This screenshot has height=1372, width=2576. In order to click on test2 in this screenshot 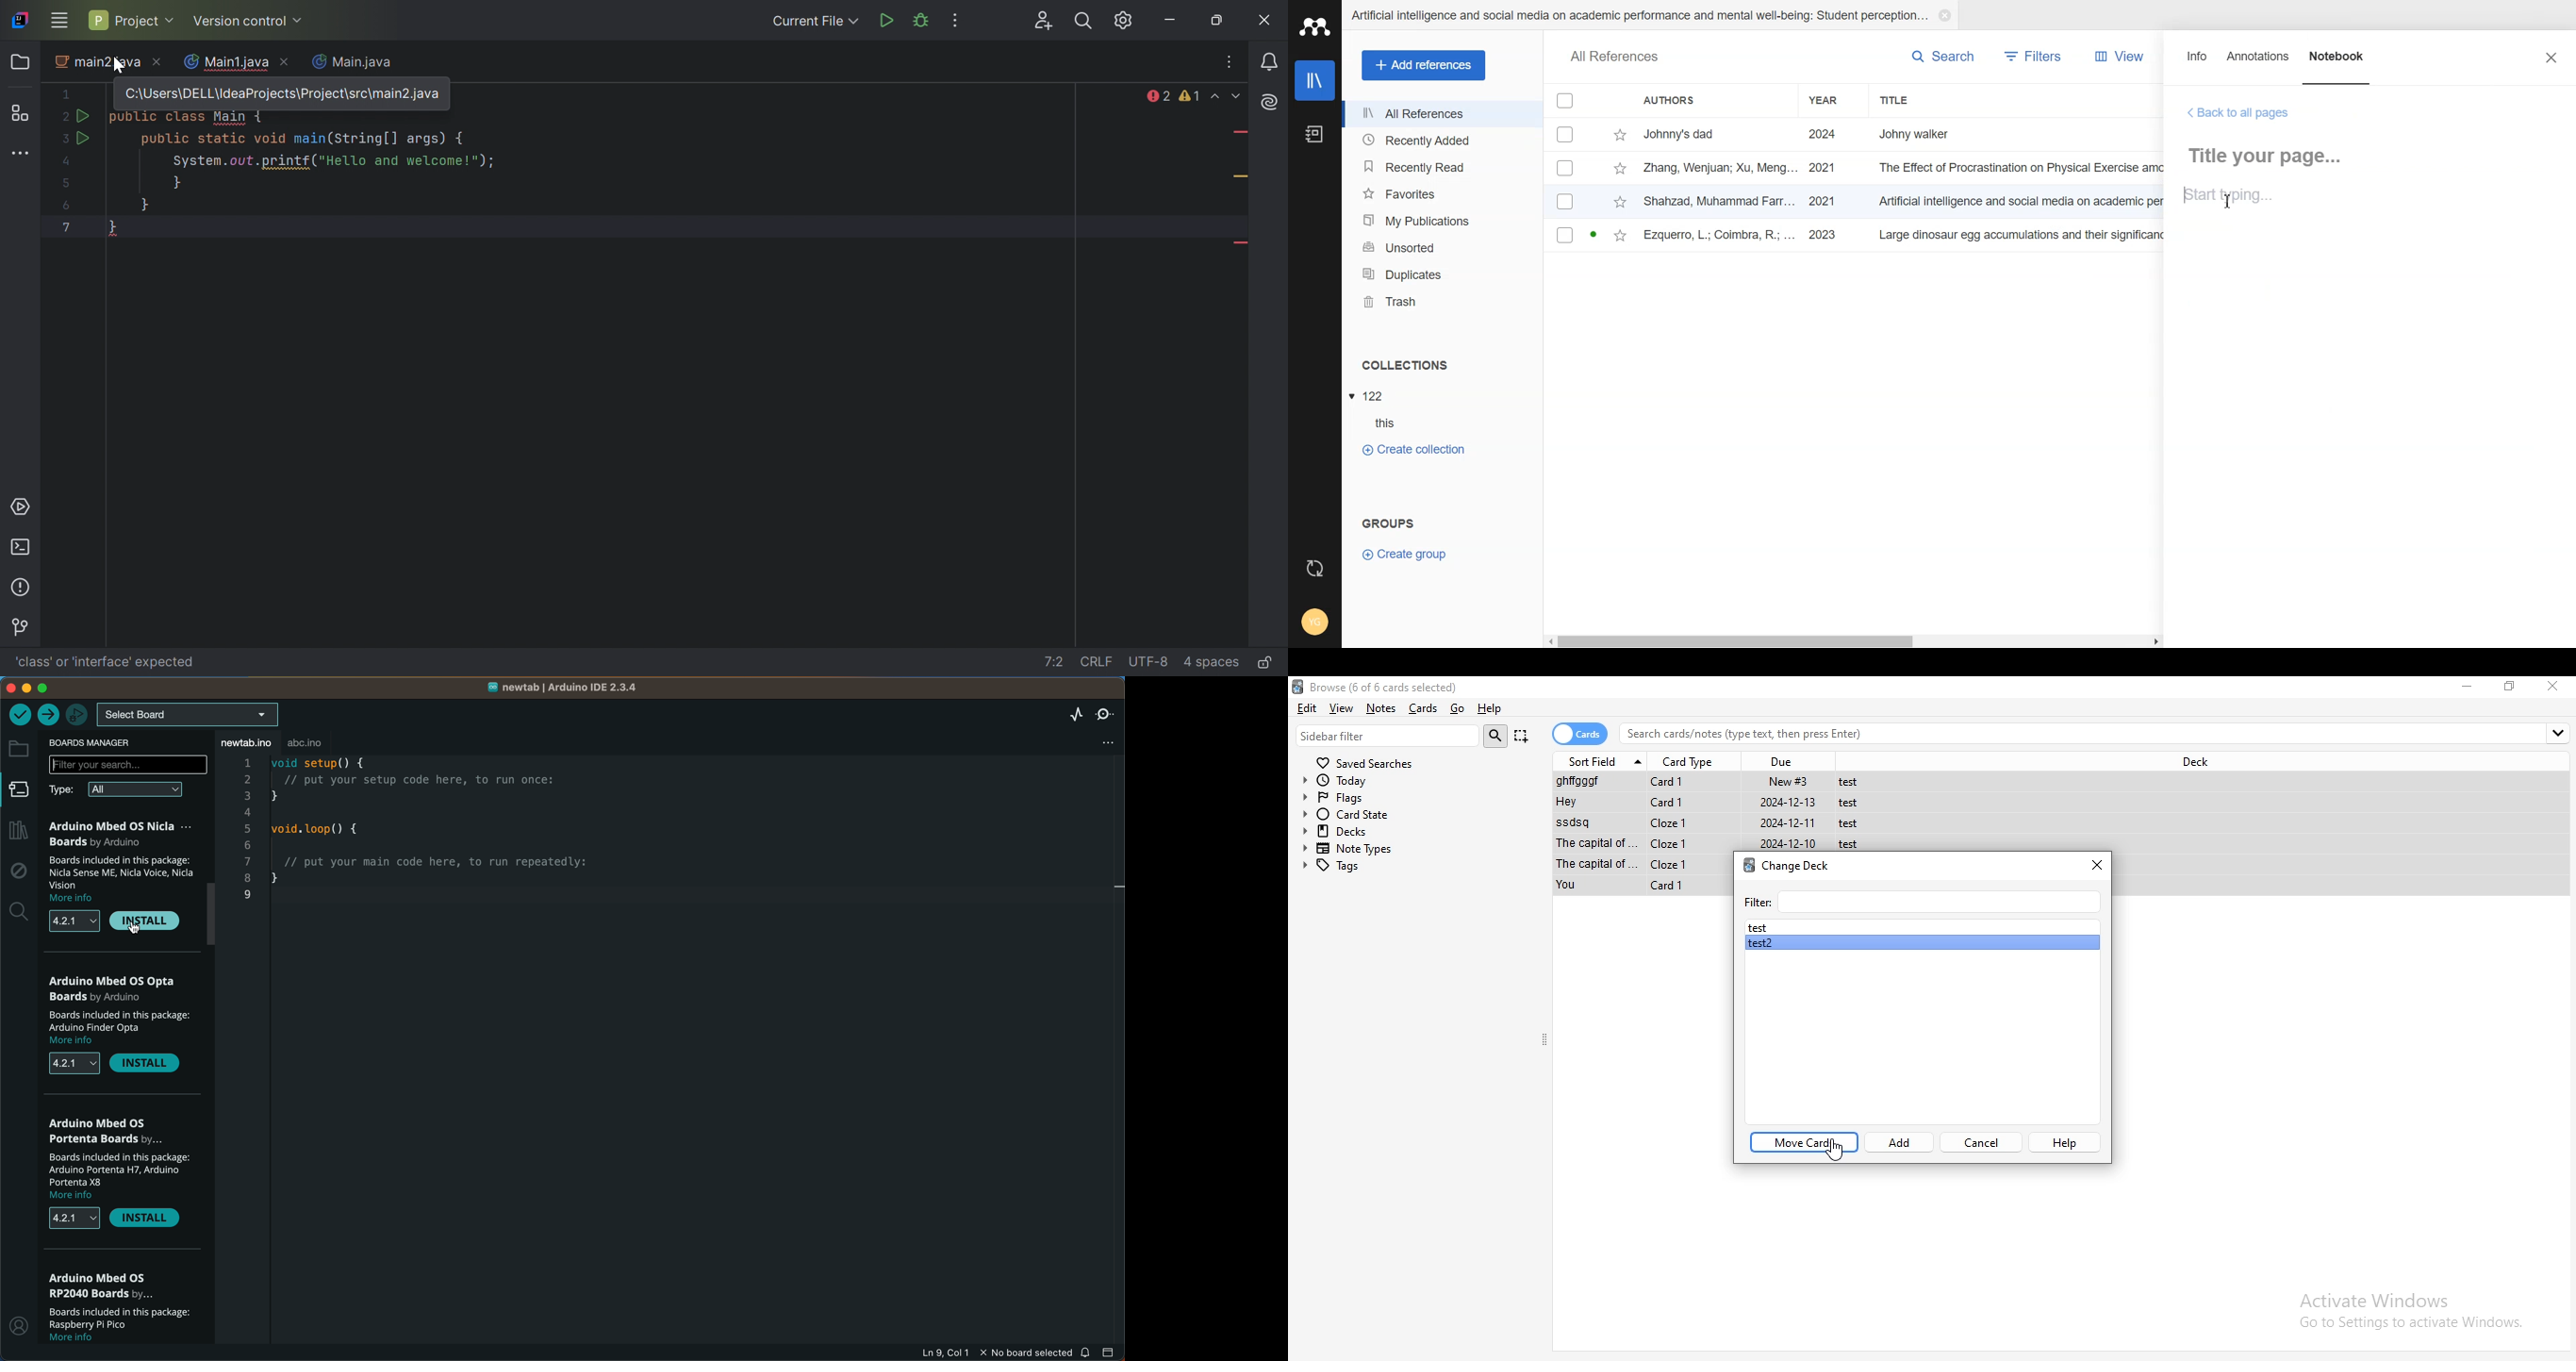, I will do `click(1922, 943)`.